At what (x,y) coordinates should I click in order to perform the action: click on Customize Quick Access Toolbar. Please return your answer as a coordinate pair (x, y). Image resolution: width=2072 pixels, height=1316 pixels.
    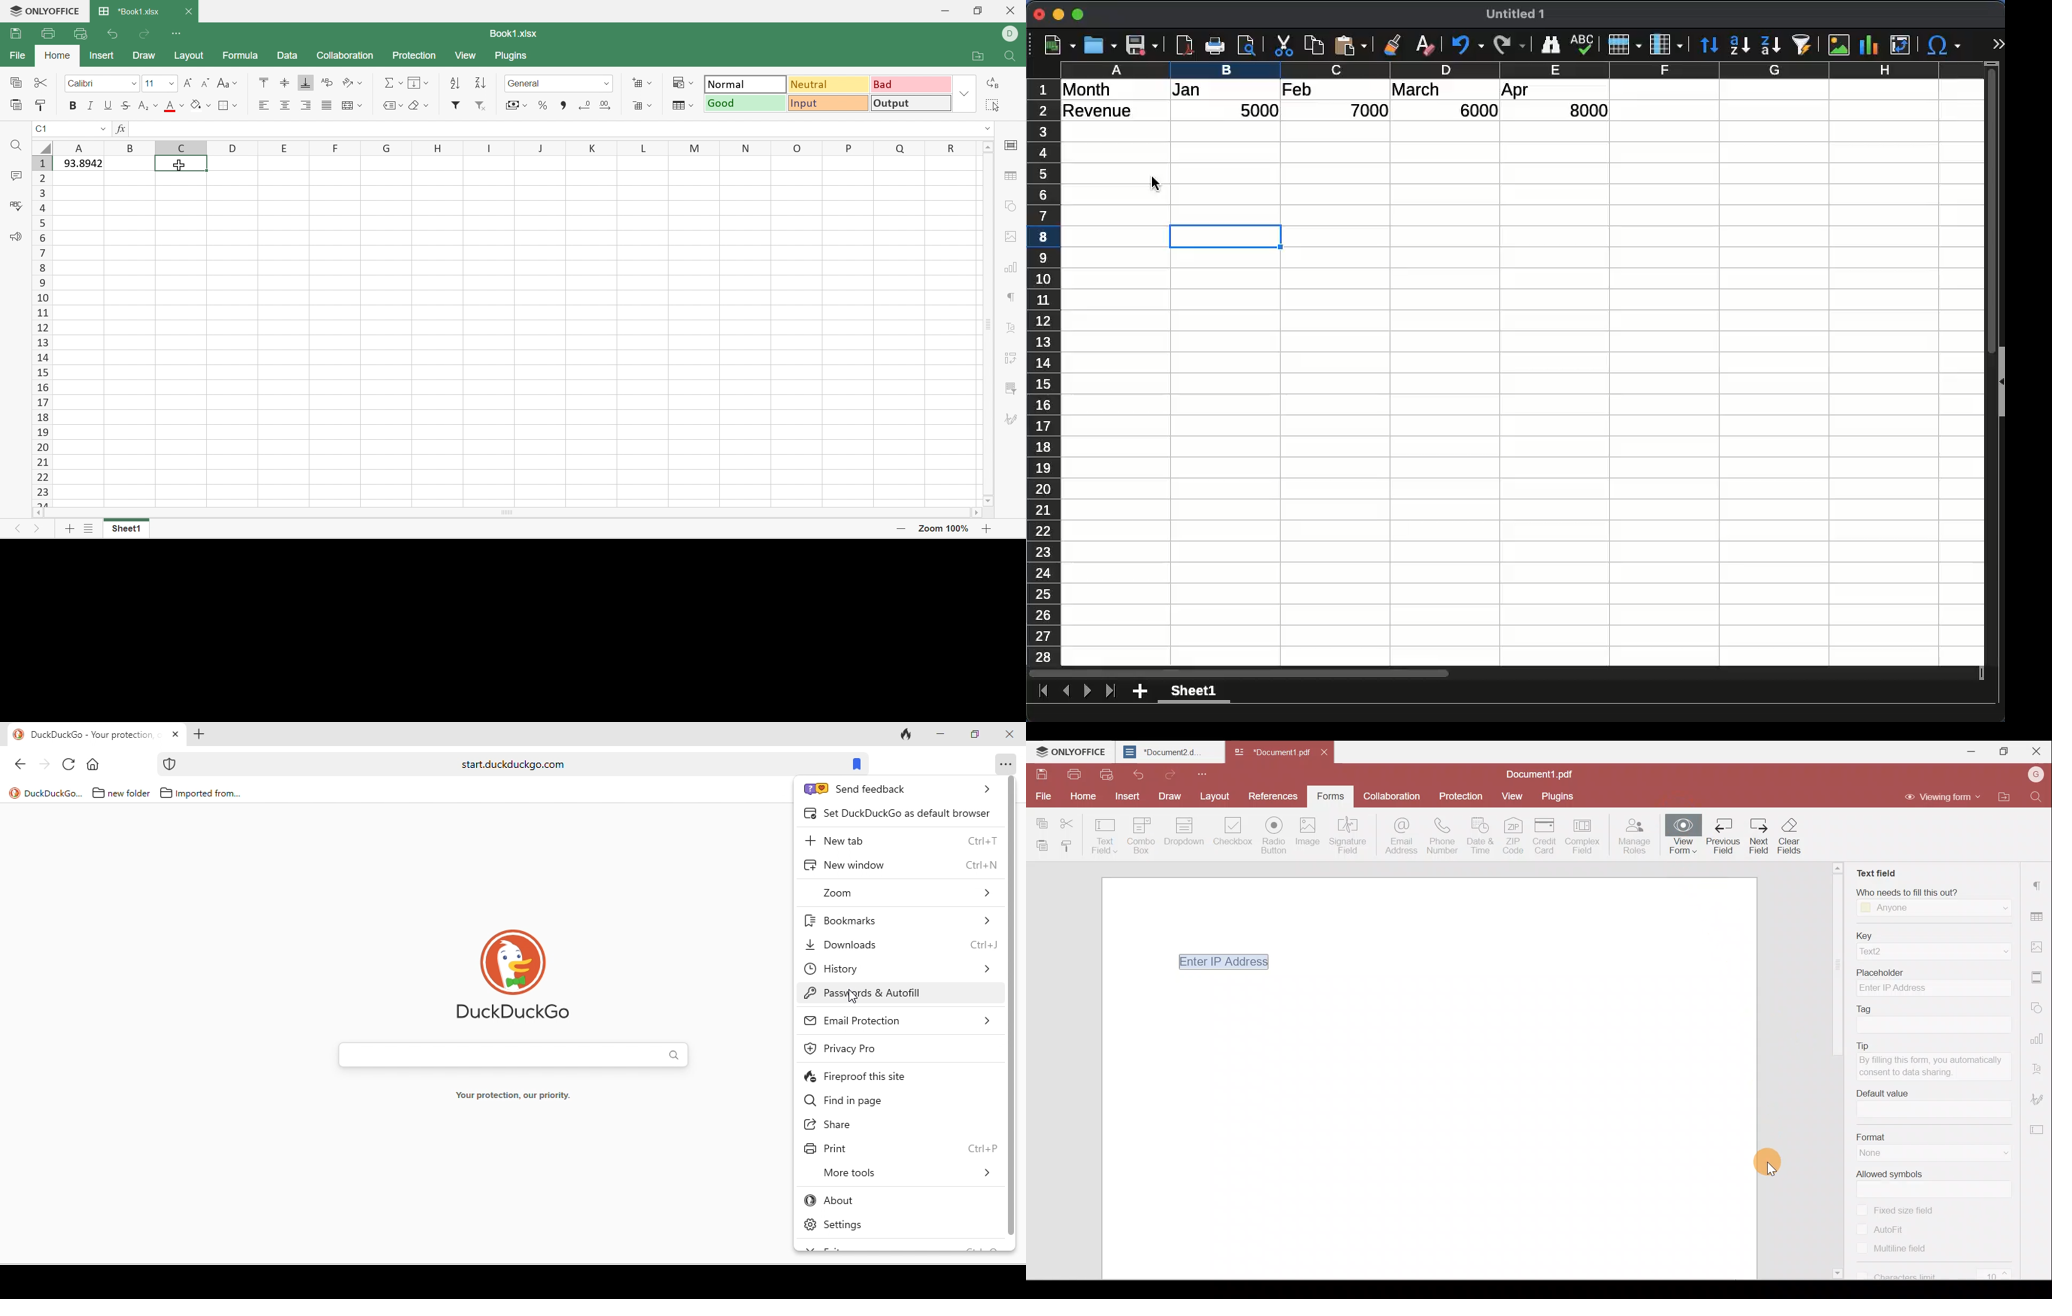
    Looking at the image, I should click on (178, 33).